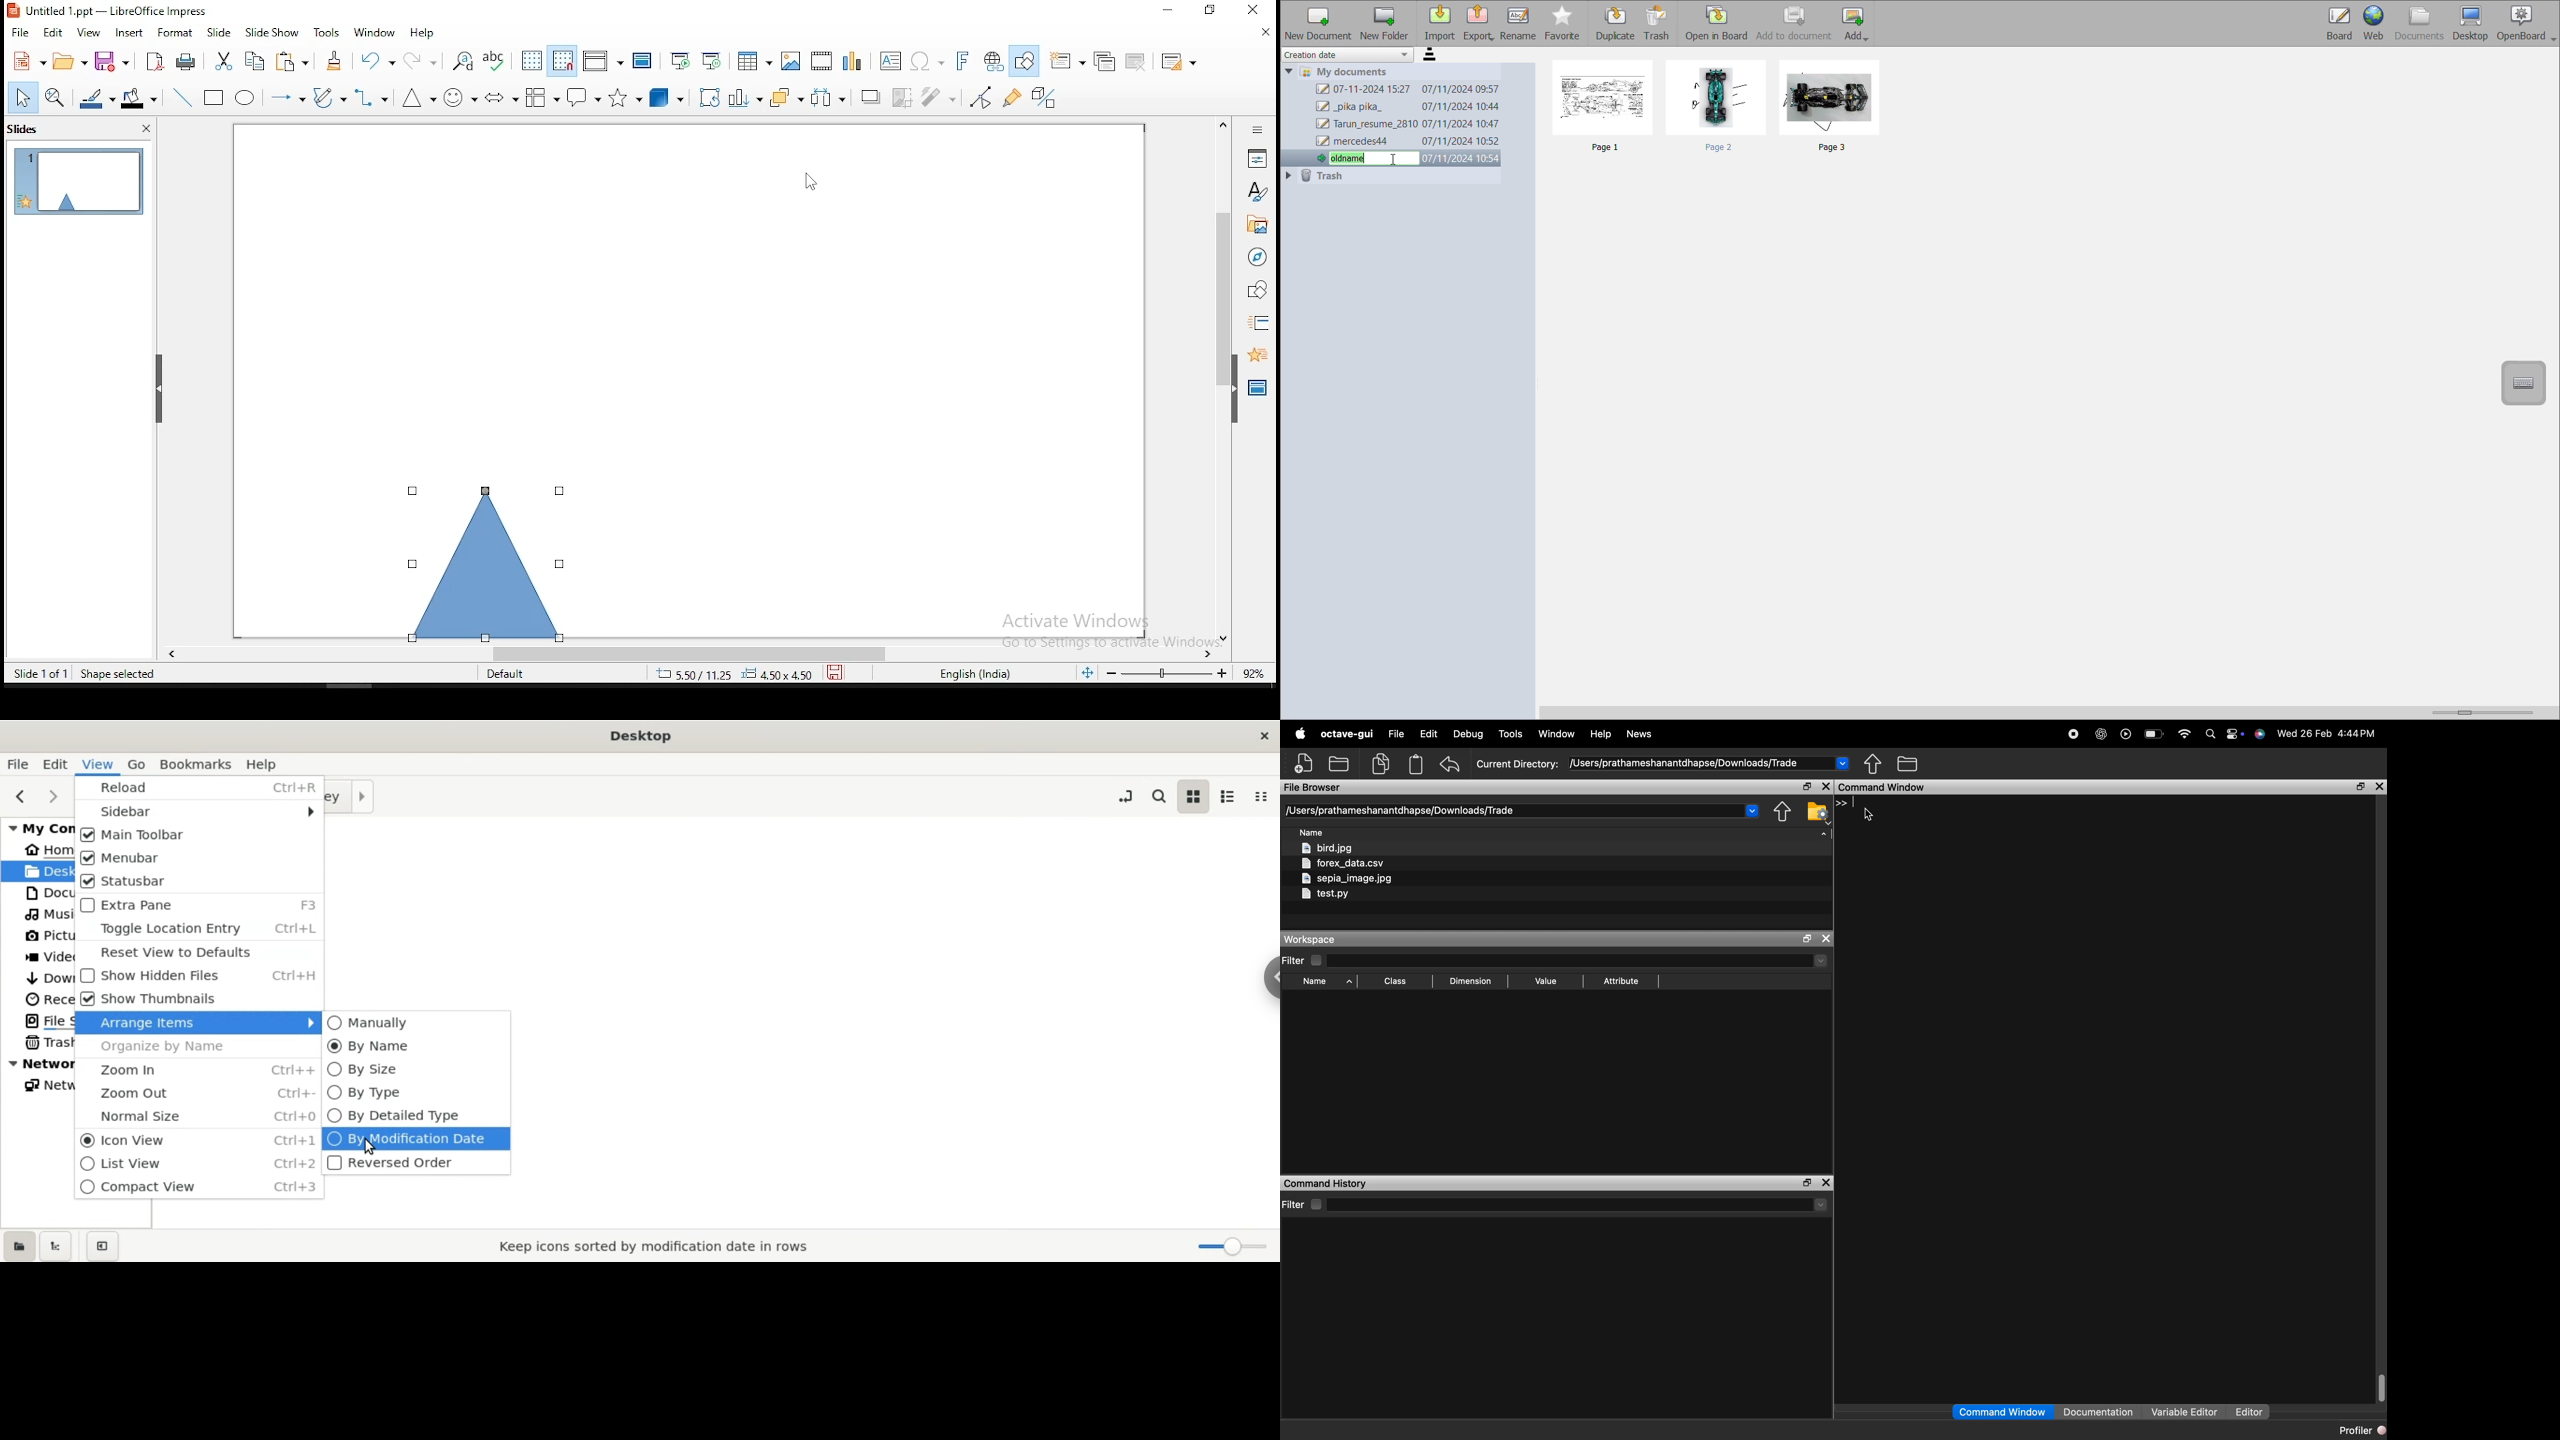  Describe the element at coordinates (2074, 735) in the screenshot. I see `stop recording` at that location.